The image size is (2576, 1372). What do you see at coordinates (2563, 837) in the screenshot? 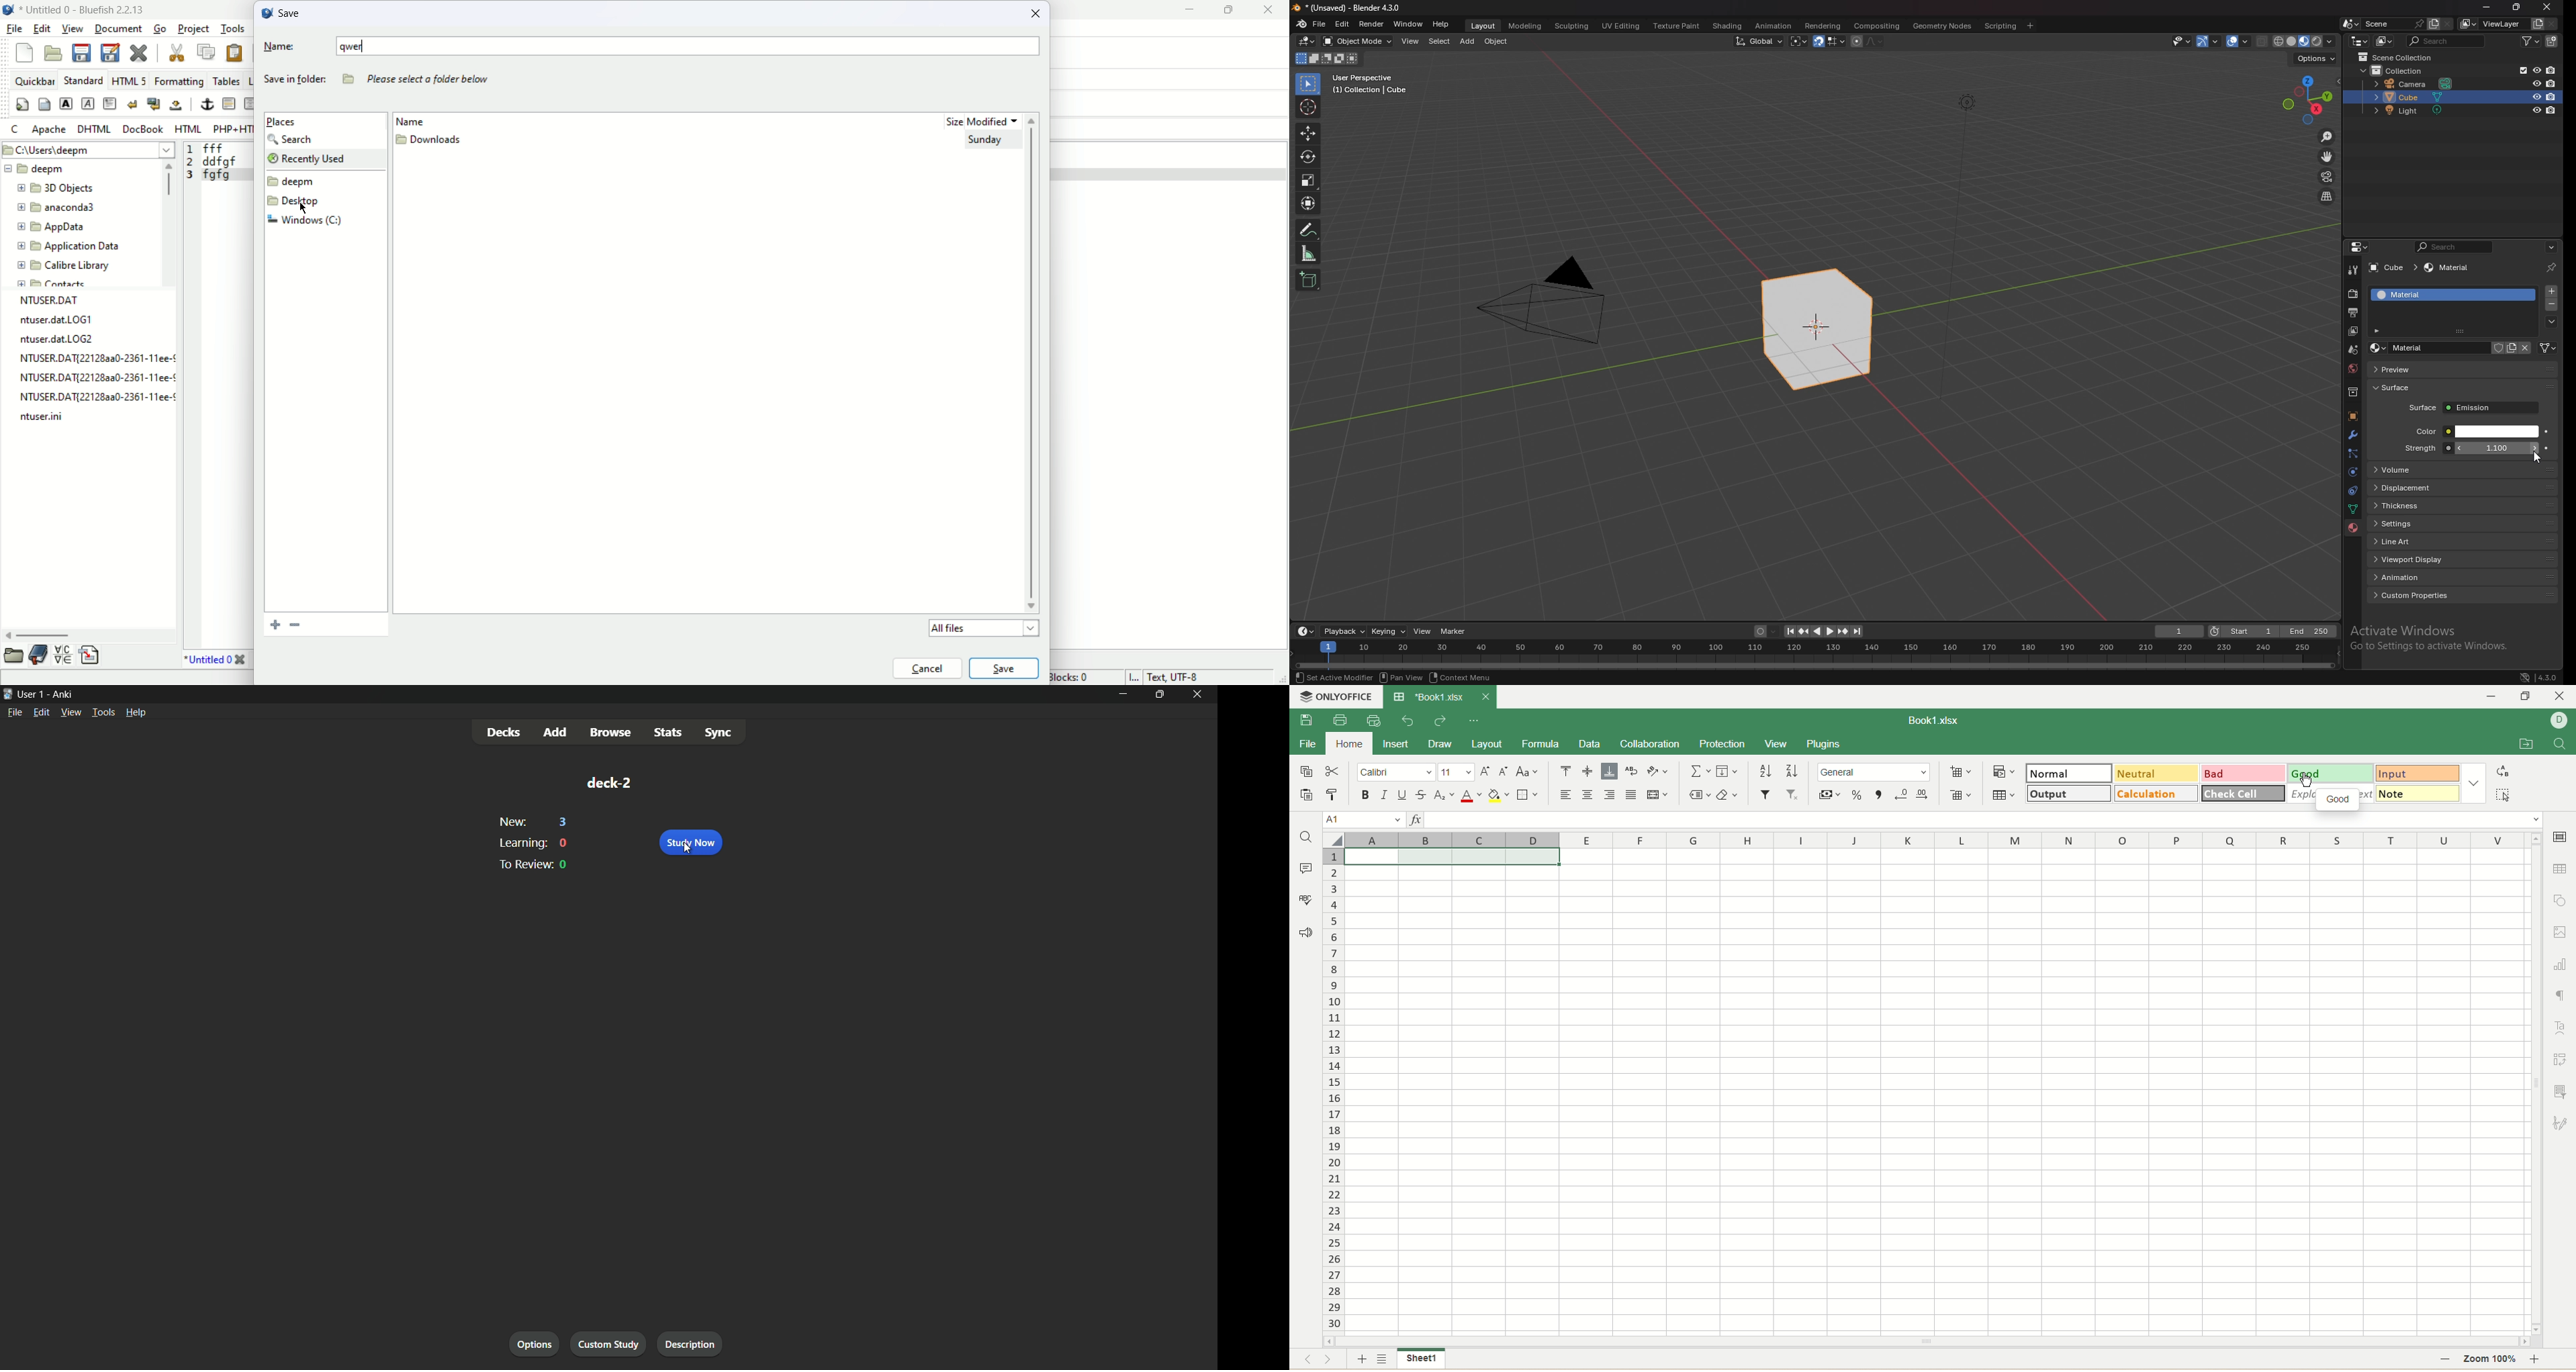
I see `cell settings` at bounding box center [2563, 837].